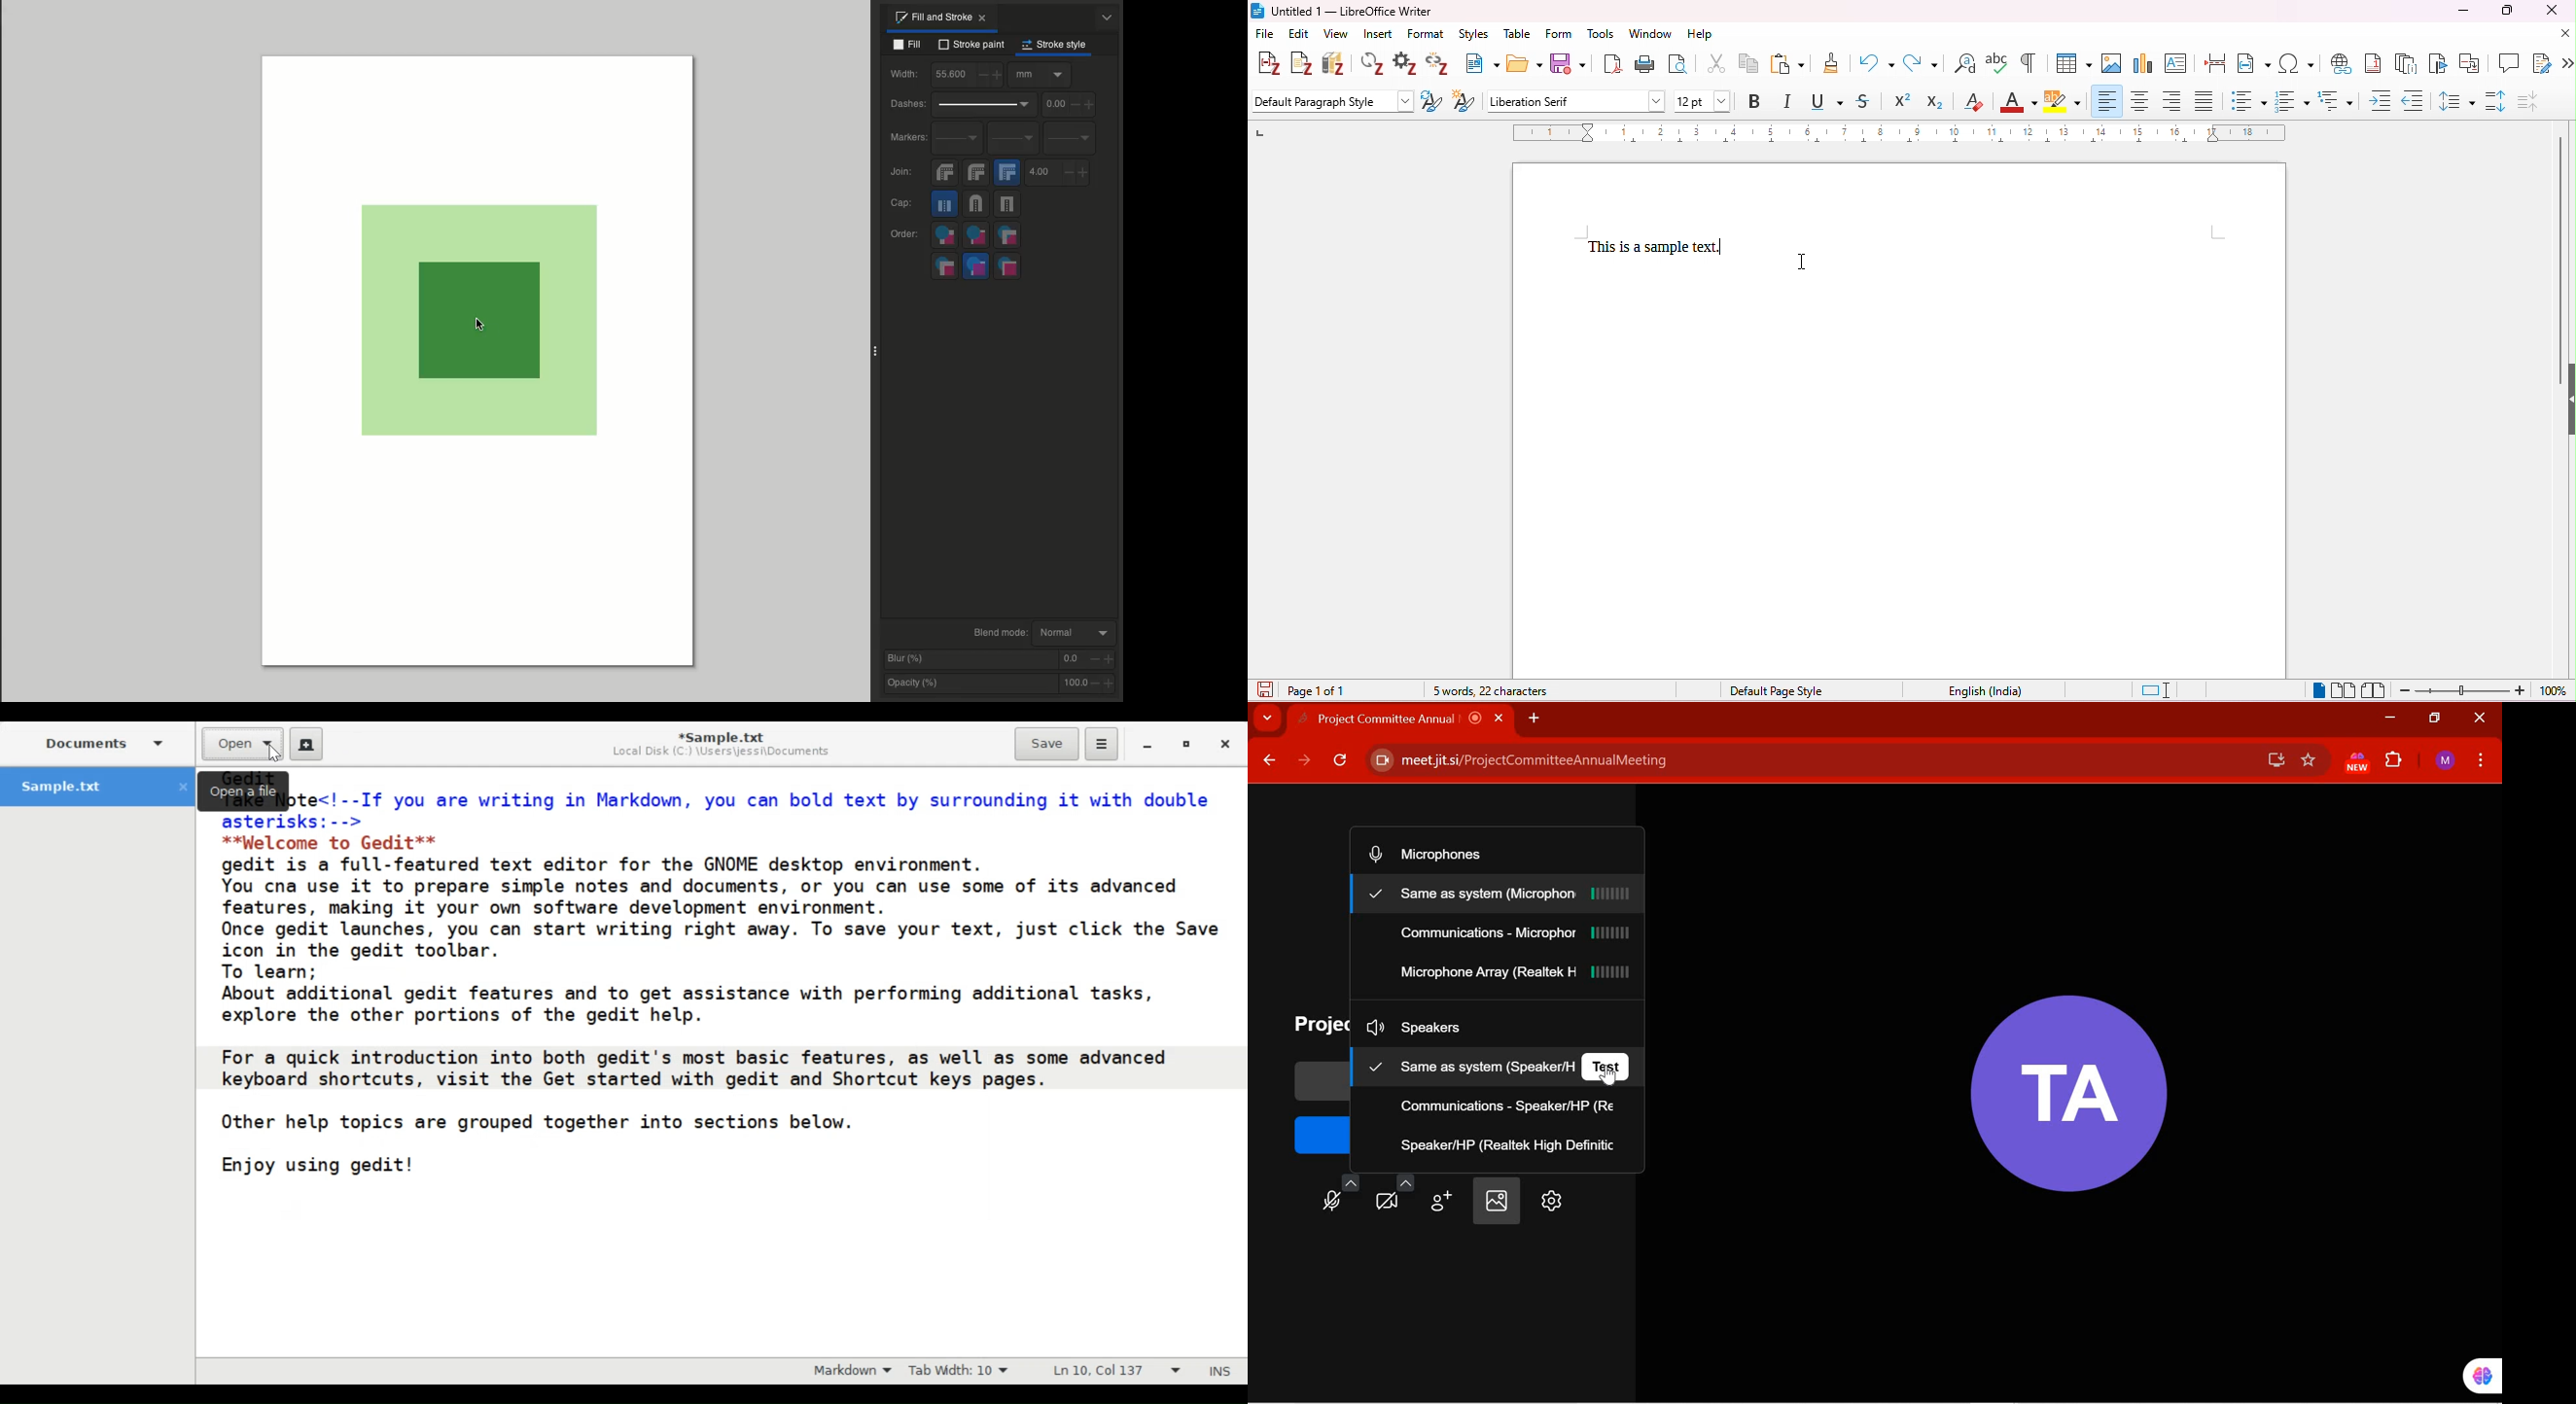 The height and width of the screenshot is (1428, 2576). Describe the element at coordinates (1750, 63) in the screenshot. I see `copy` at that location.